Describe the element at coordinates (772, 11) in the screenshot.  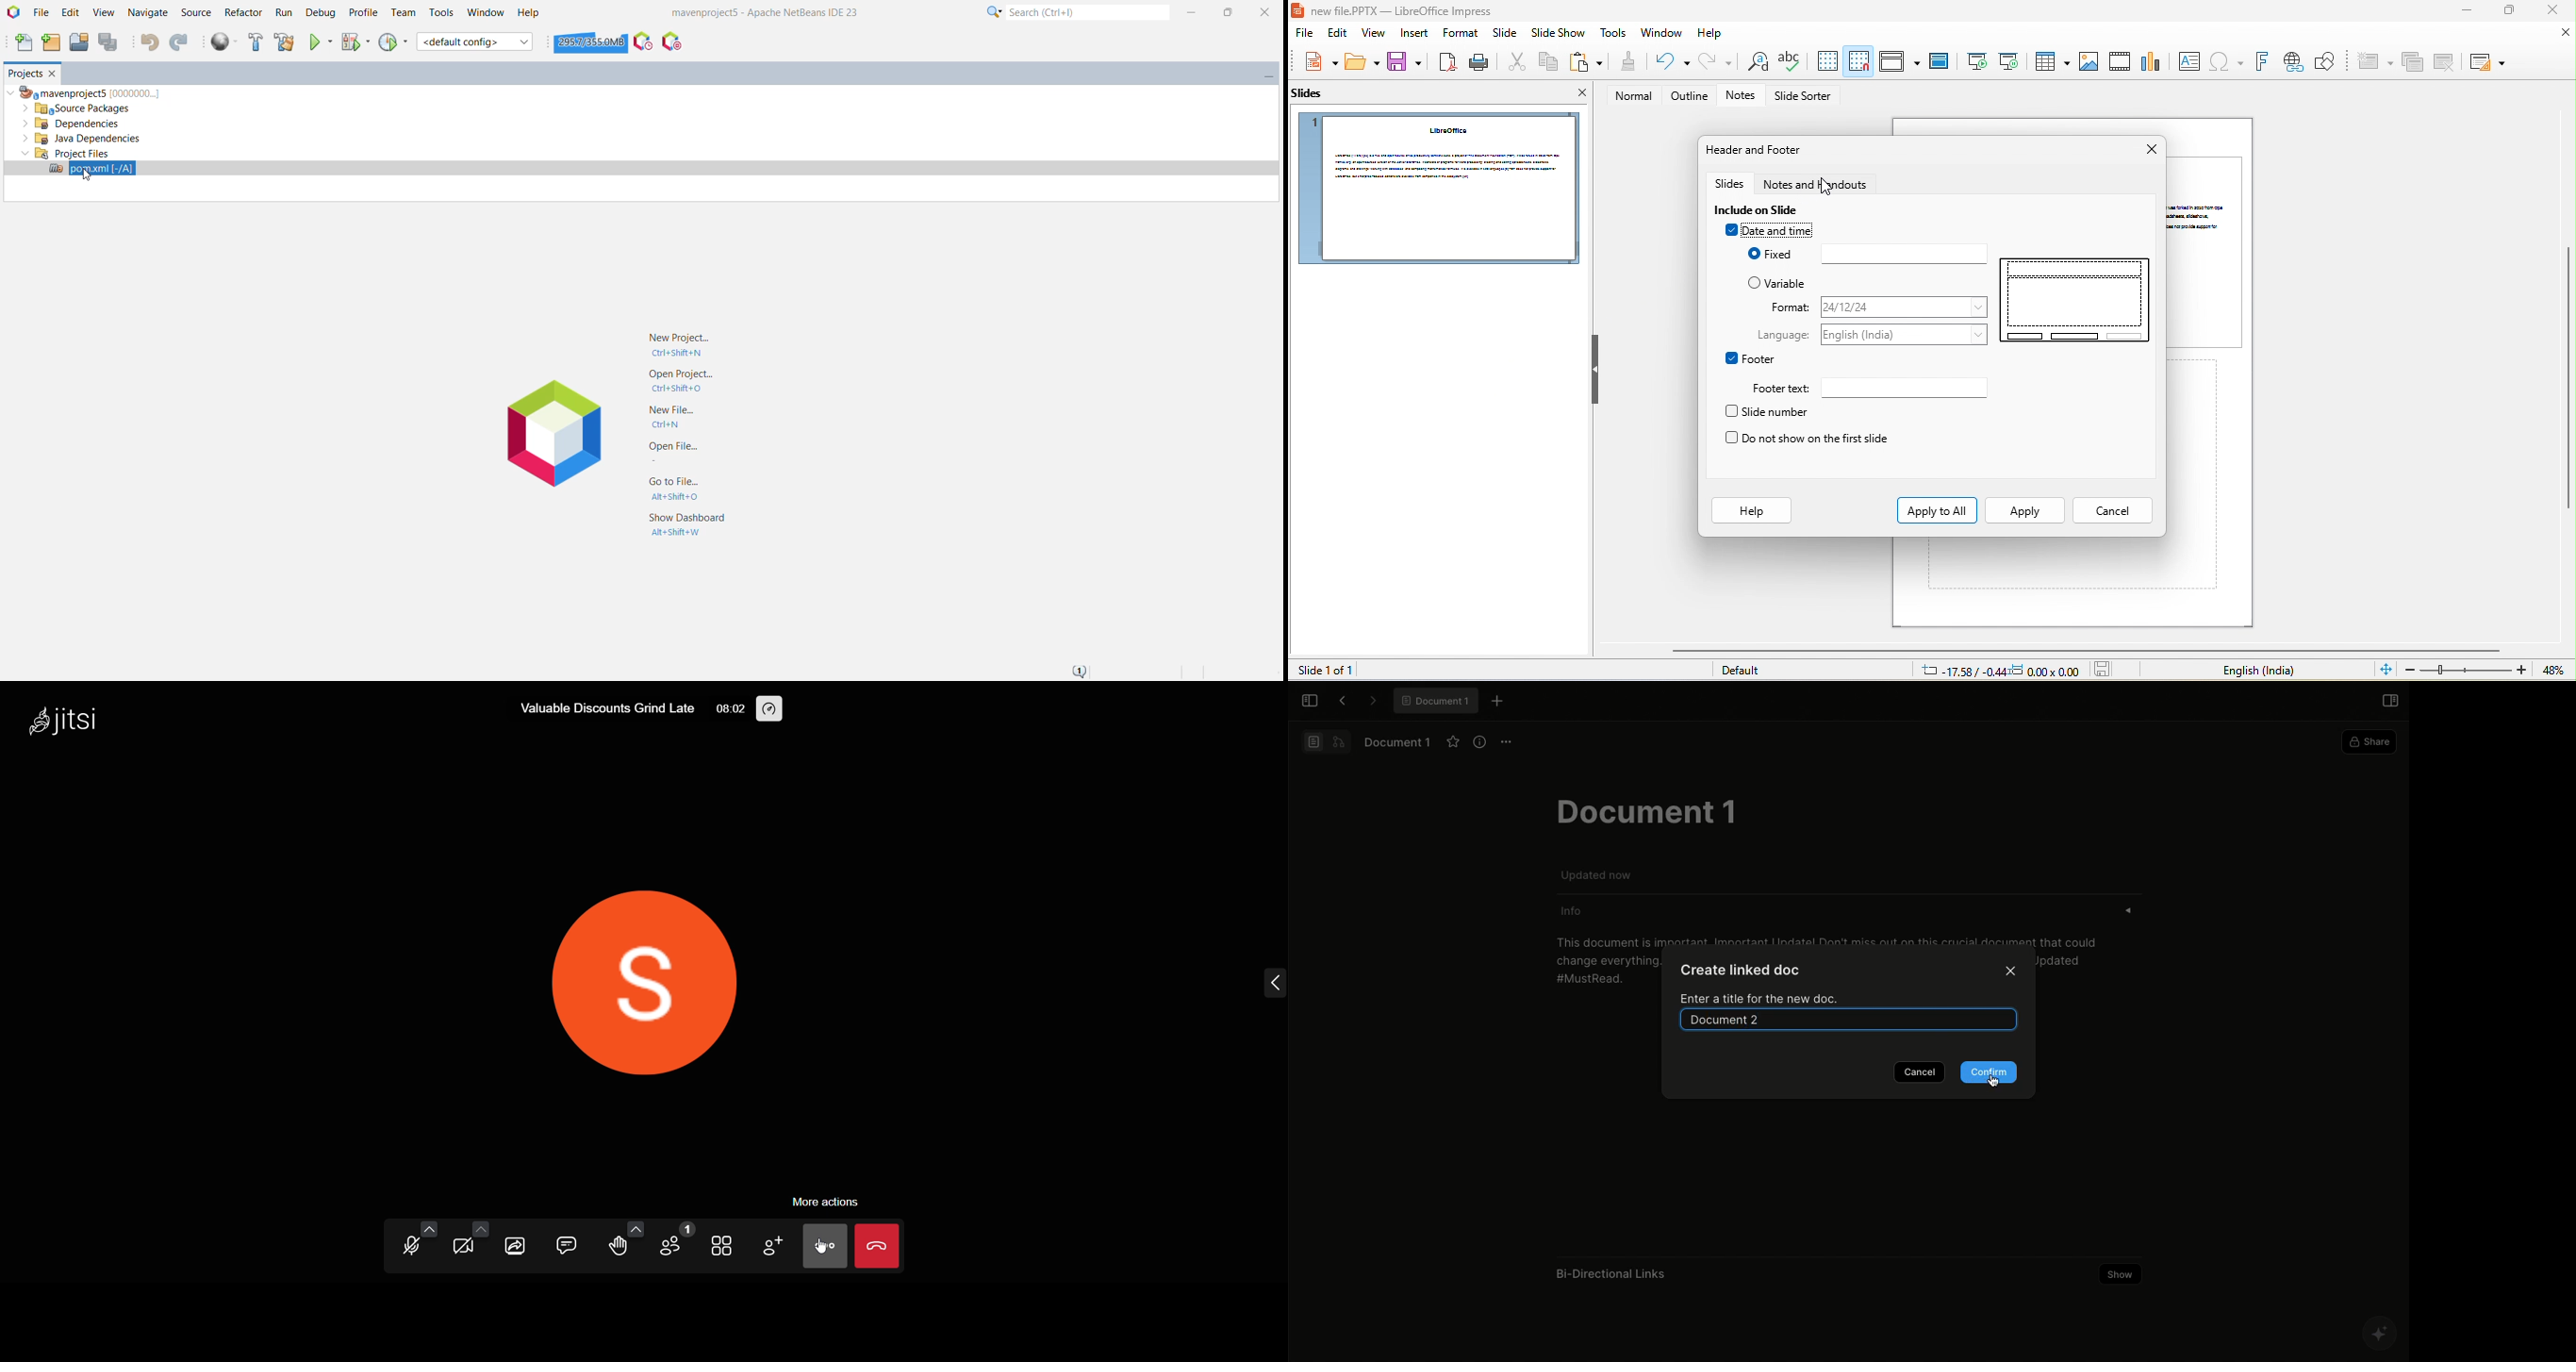
I see `Application Name` at that location.